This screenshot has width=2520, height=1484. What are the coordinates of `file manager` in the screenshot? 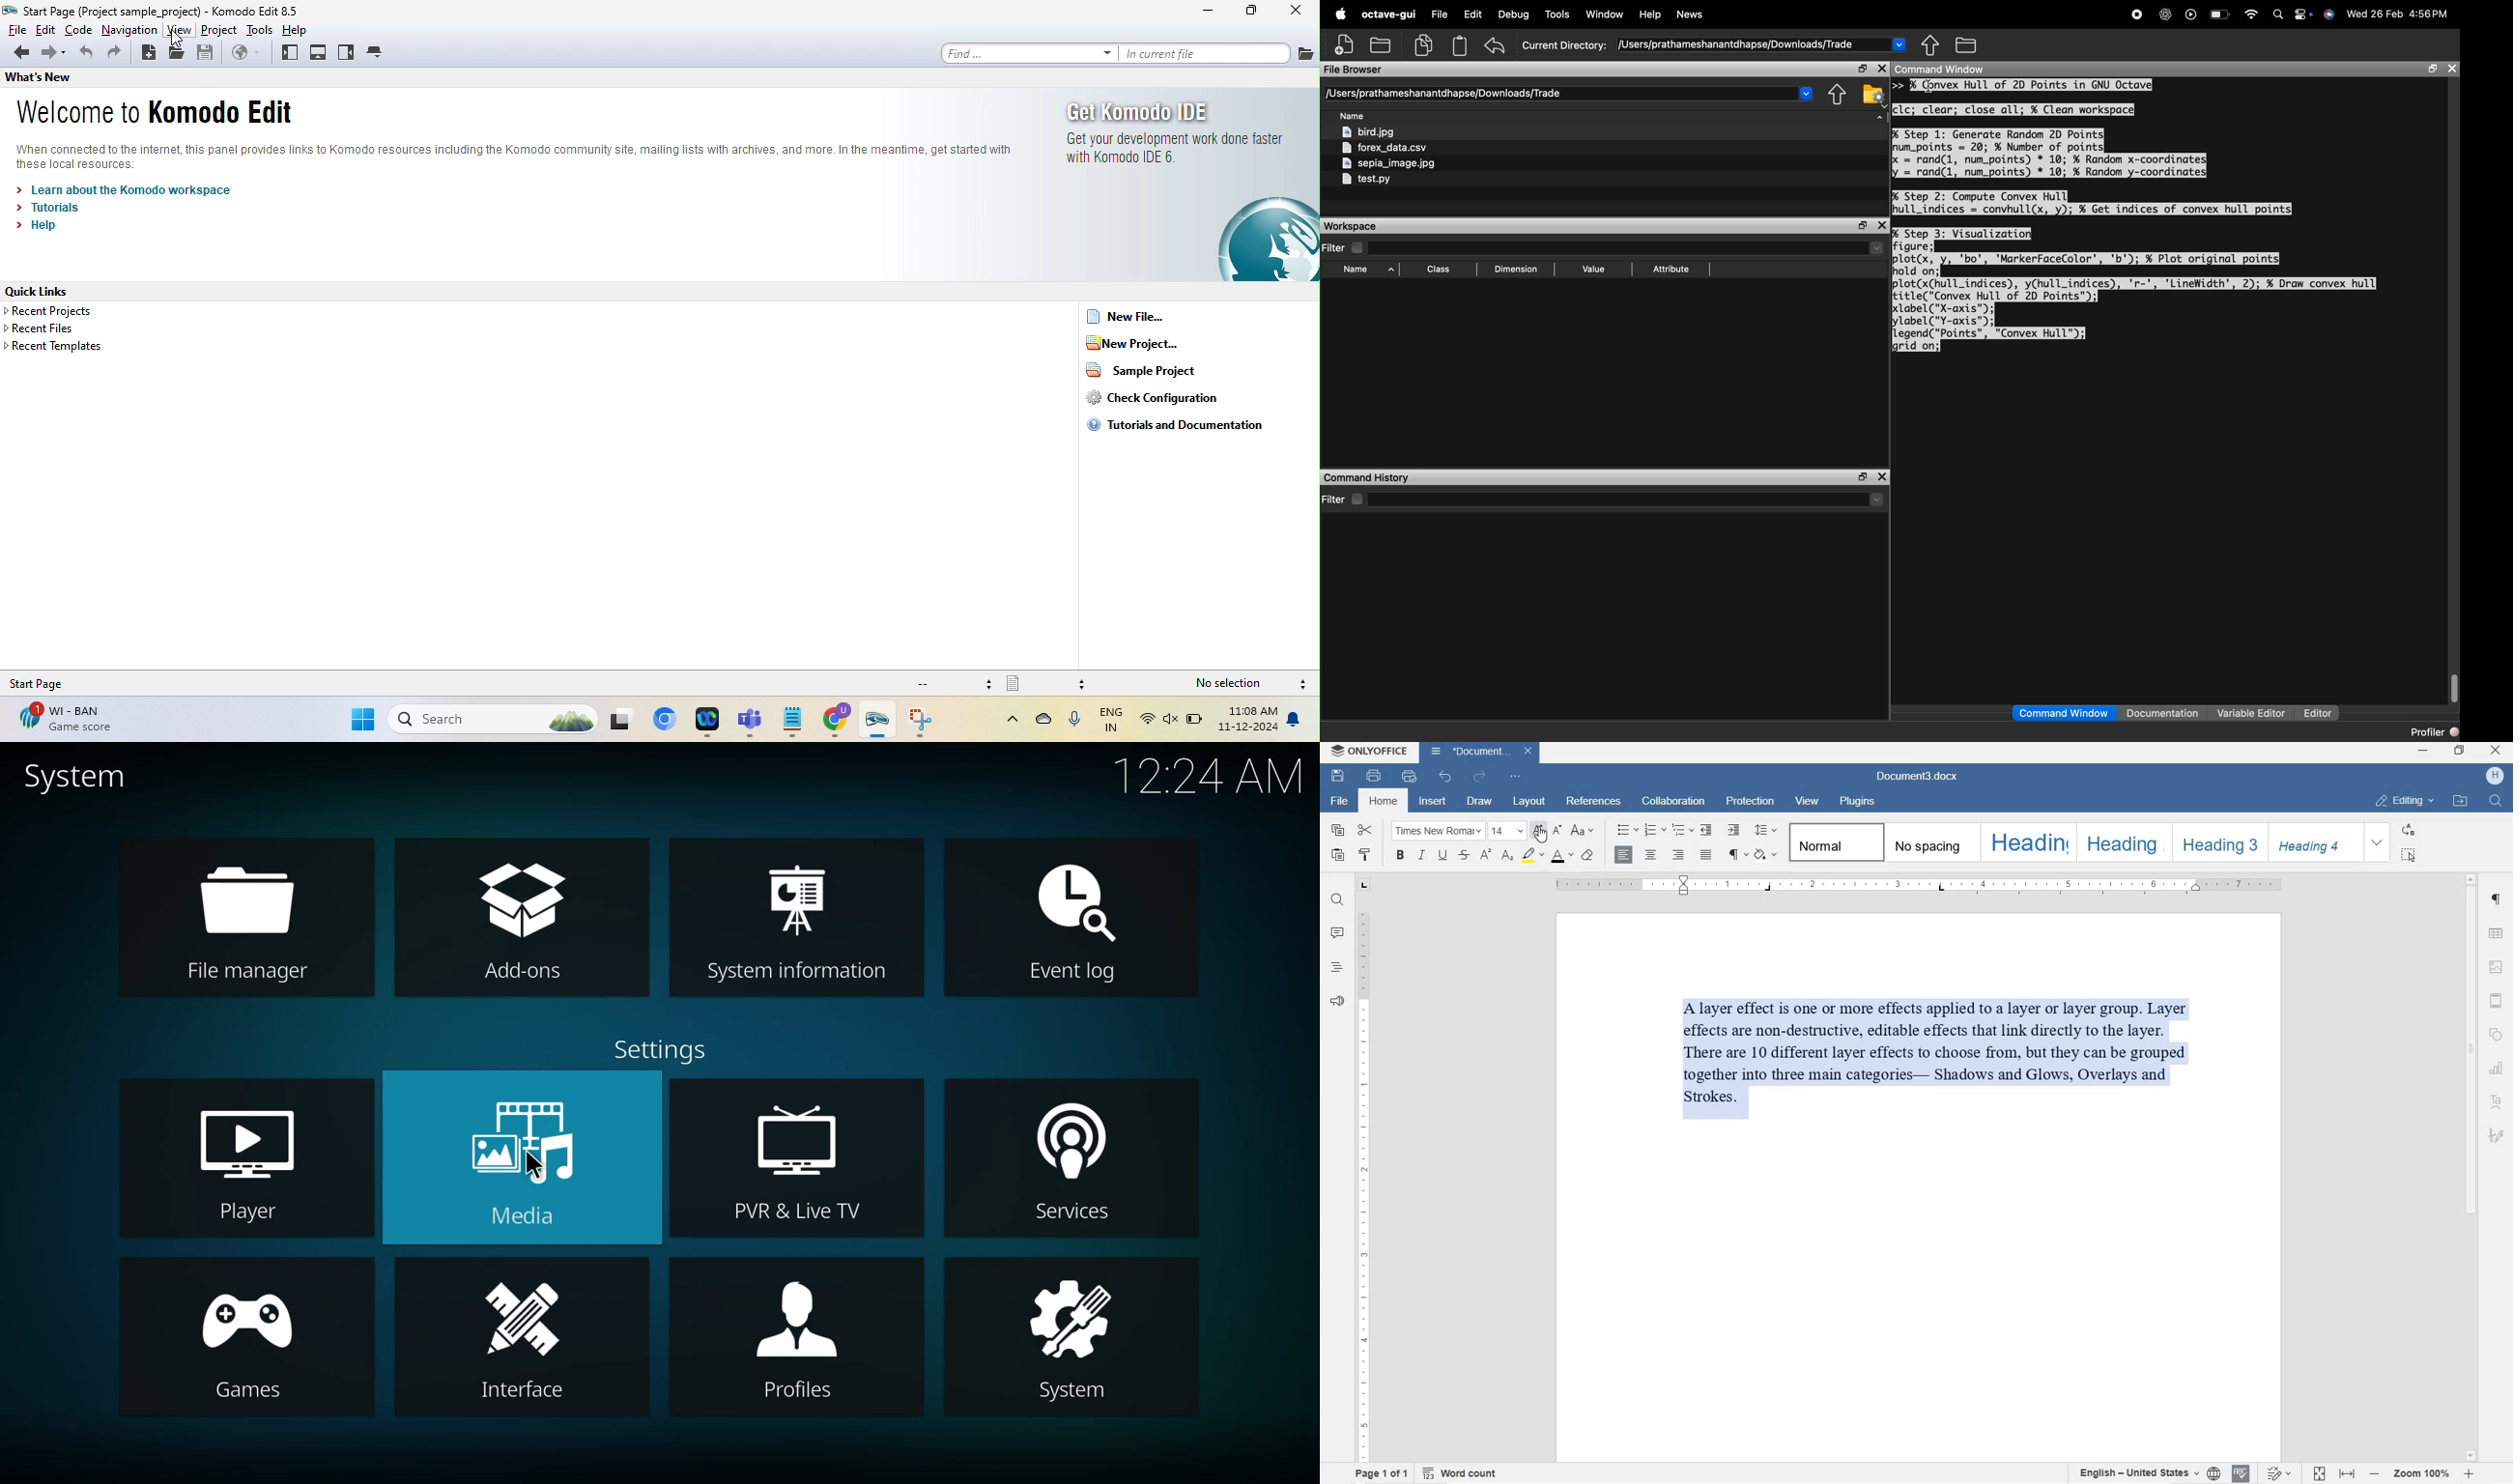 It's located at (245, 921).